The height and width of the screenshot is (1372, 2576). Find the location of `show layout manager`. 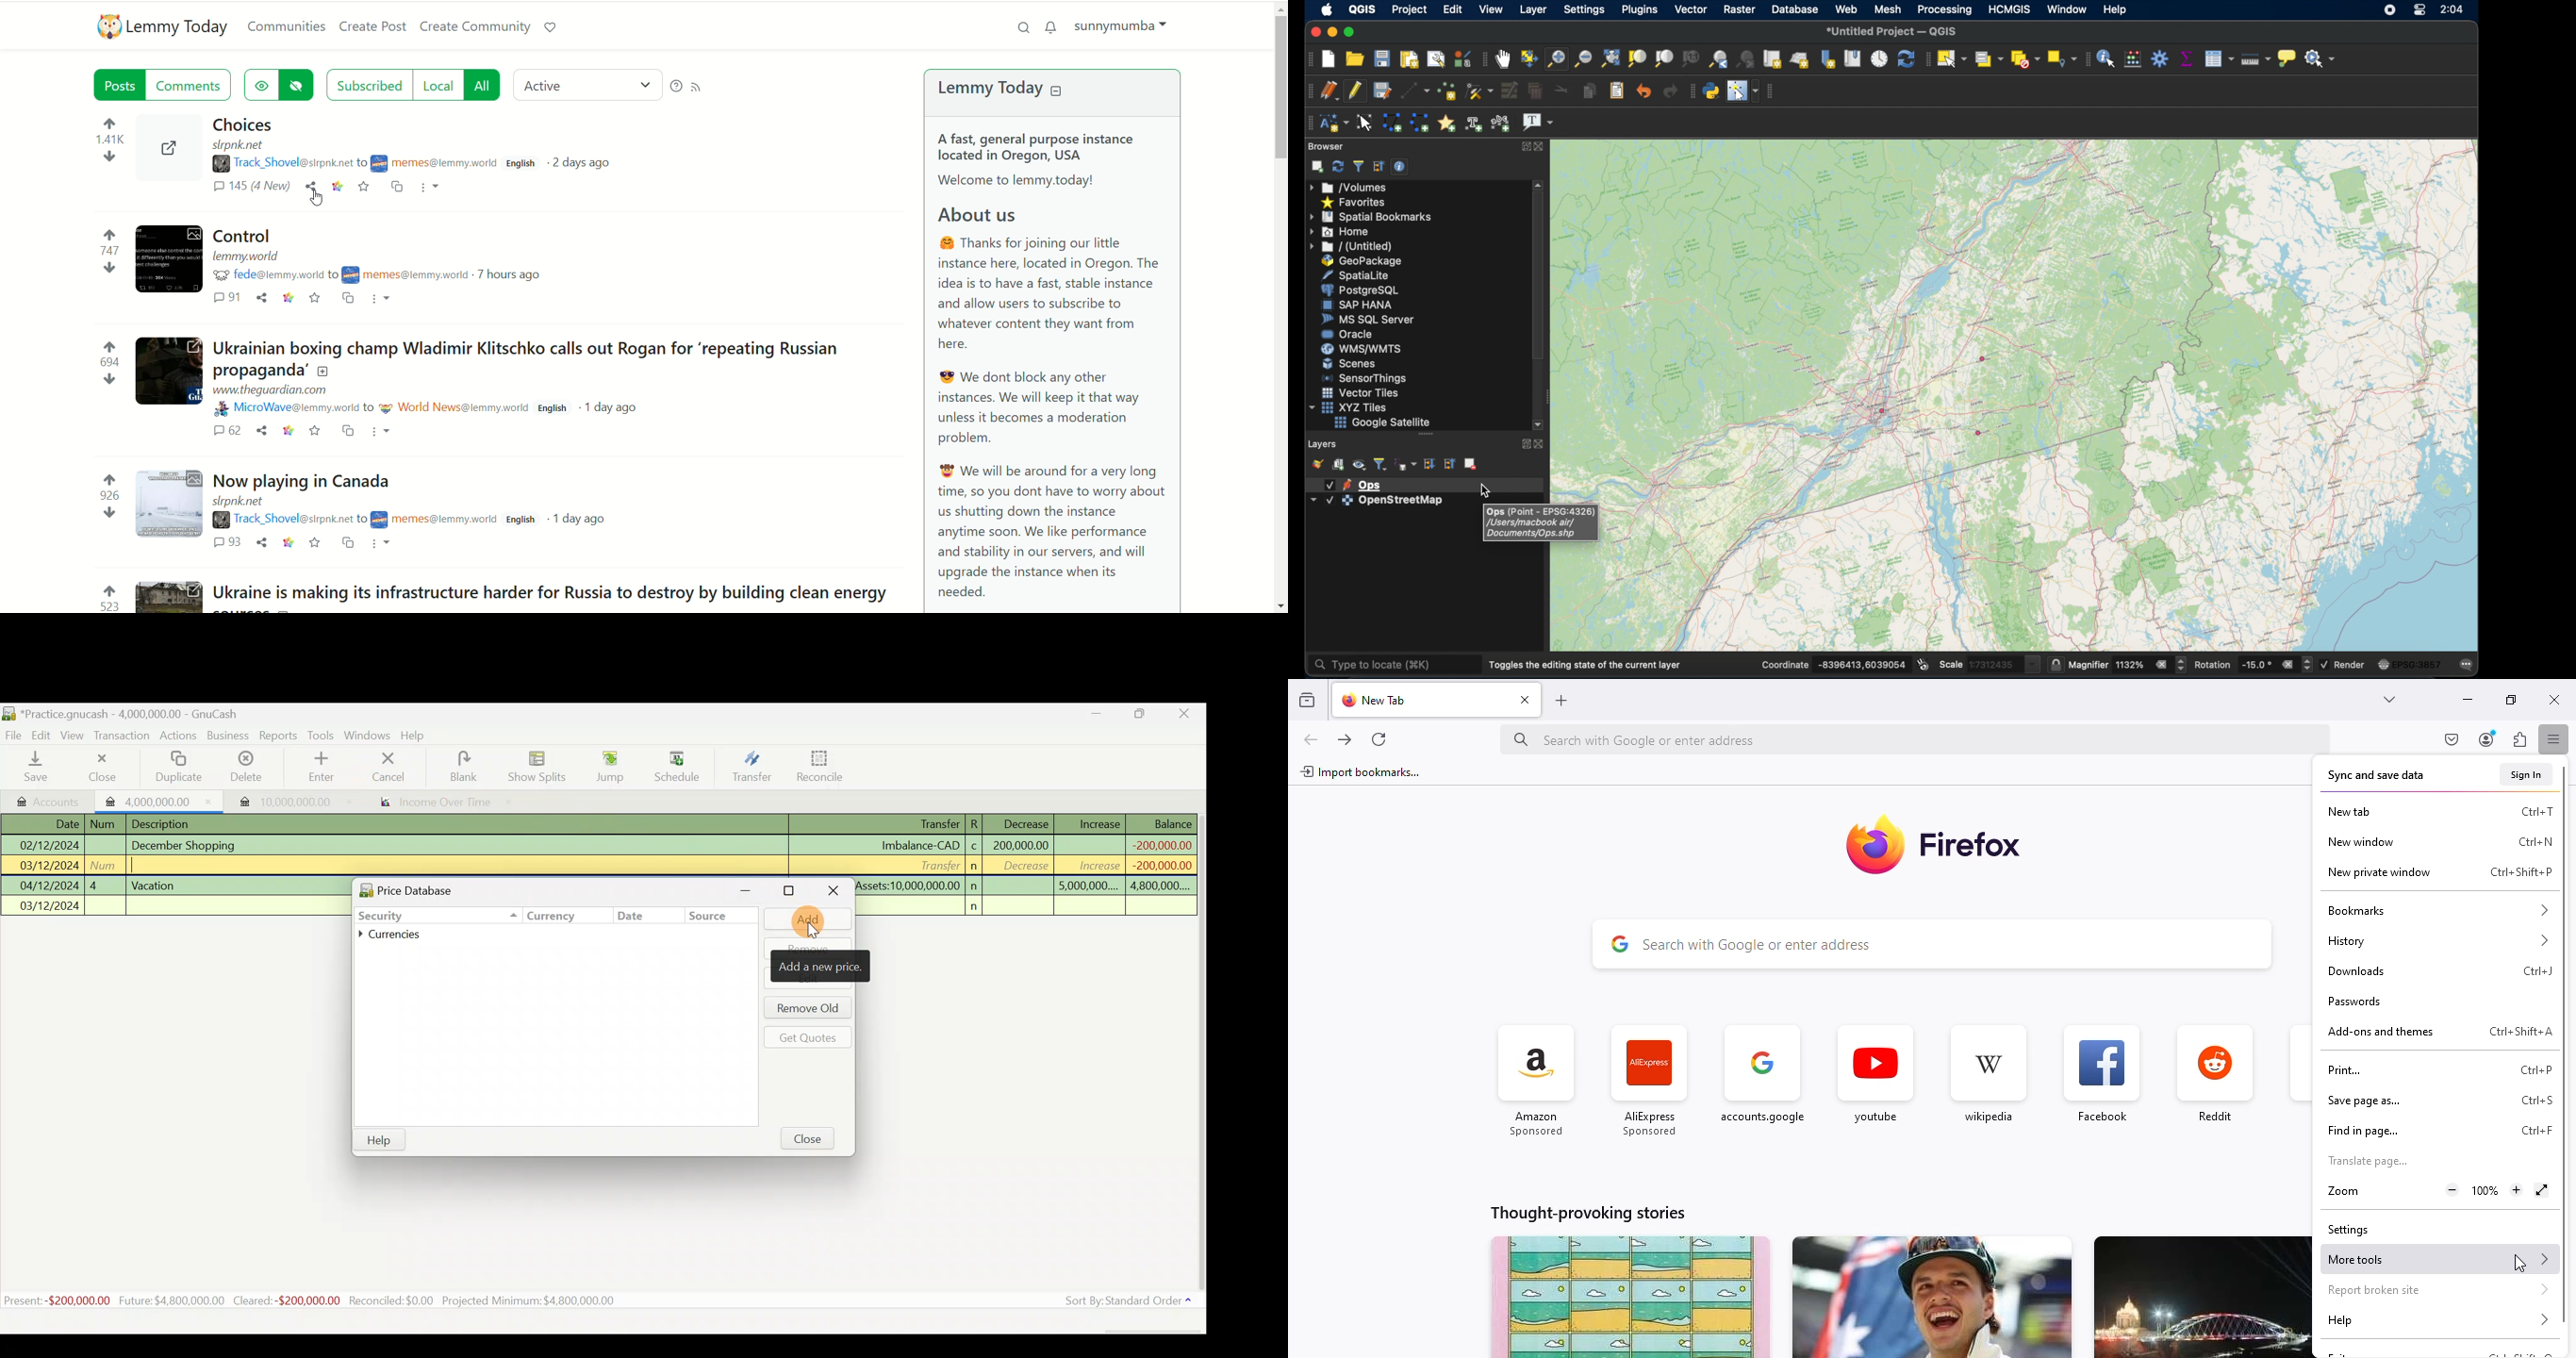

show layout manager is located at coordinates (1436, 59).